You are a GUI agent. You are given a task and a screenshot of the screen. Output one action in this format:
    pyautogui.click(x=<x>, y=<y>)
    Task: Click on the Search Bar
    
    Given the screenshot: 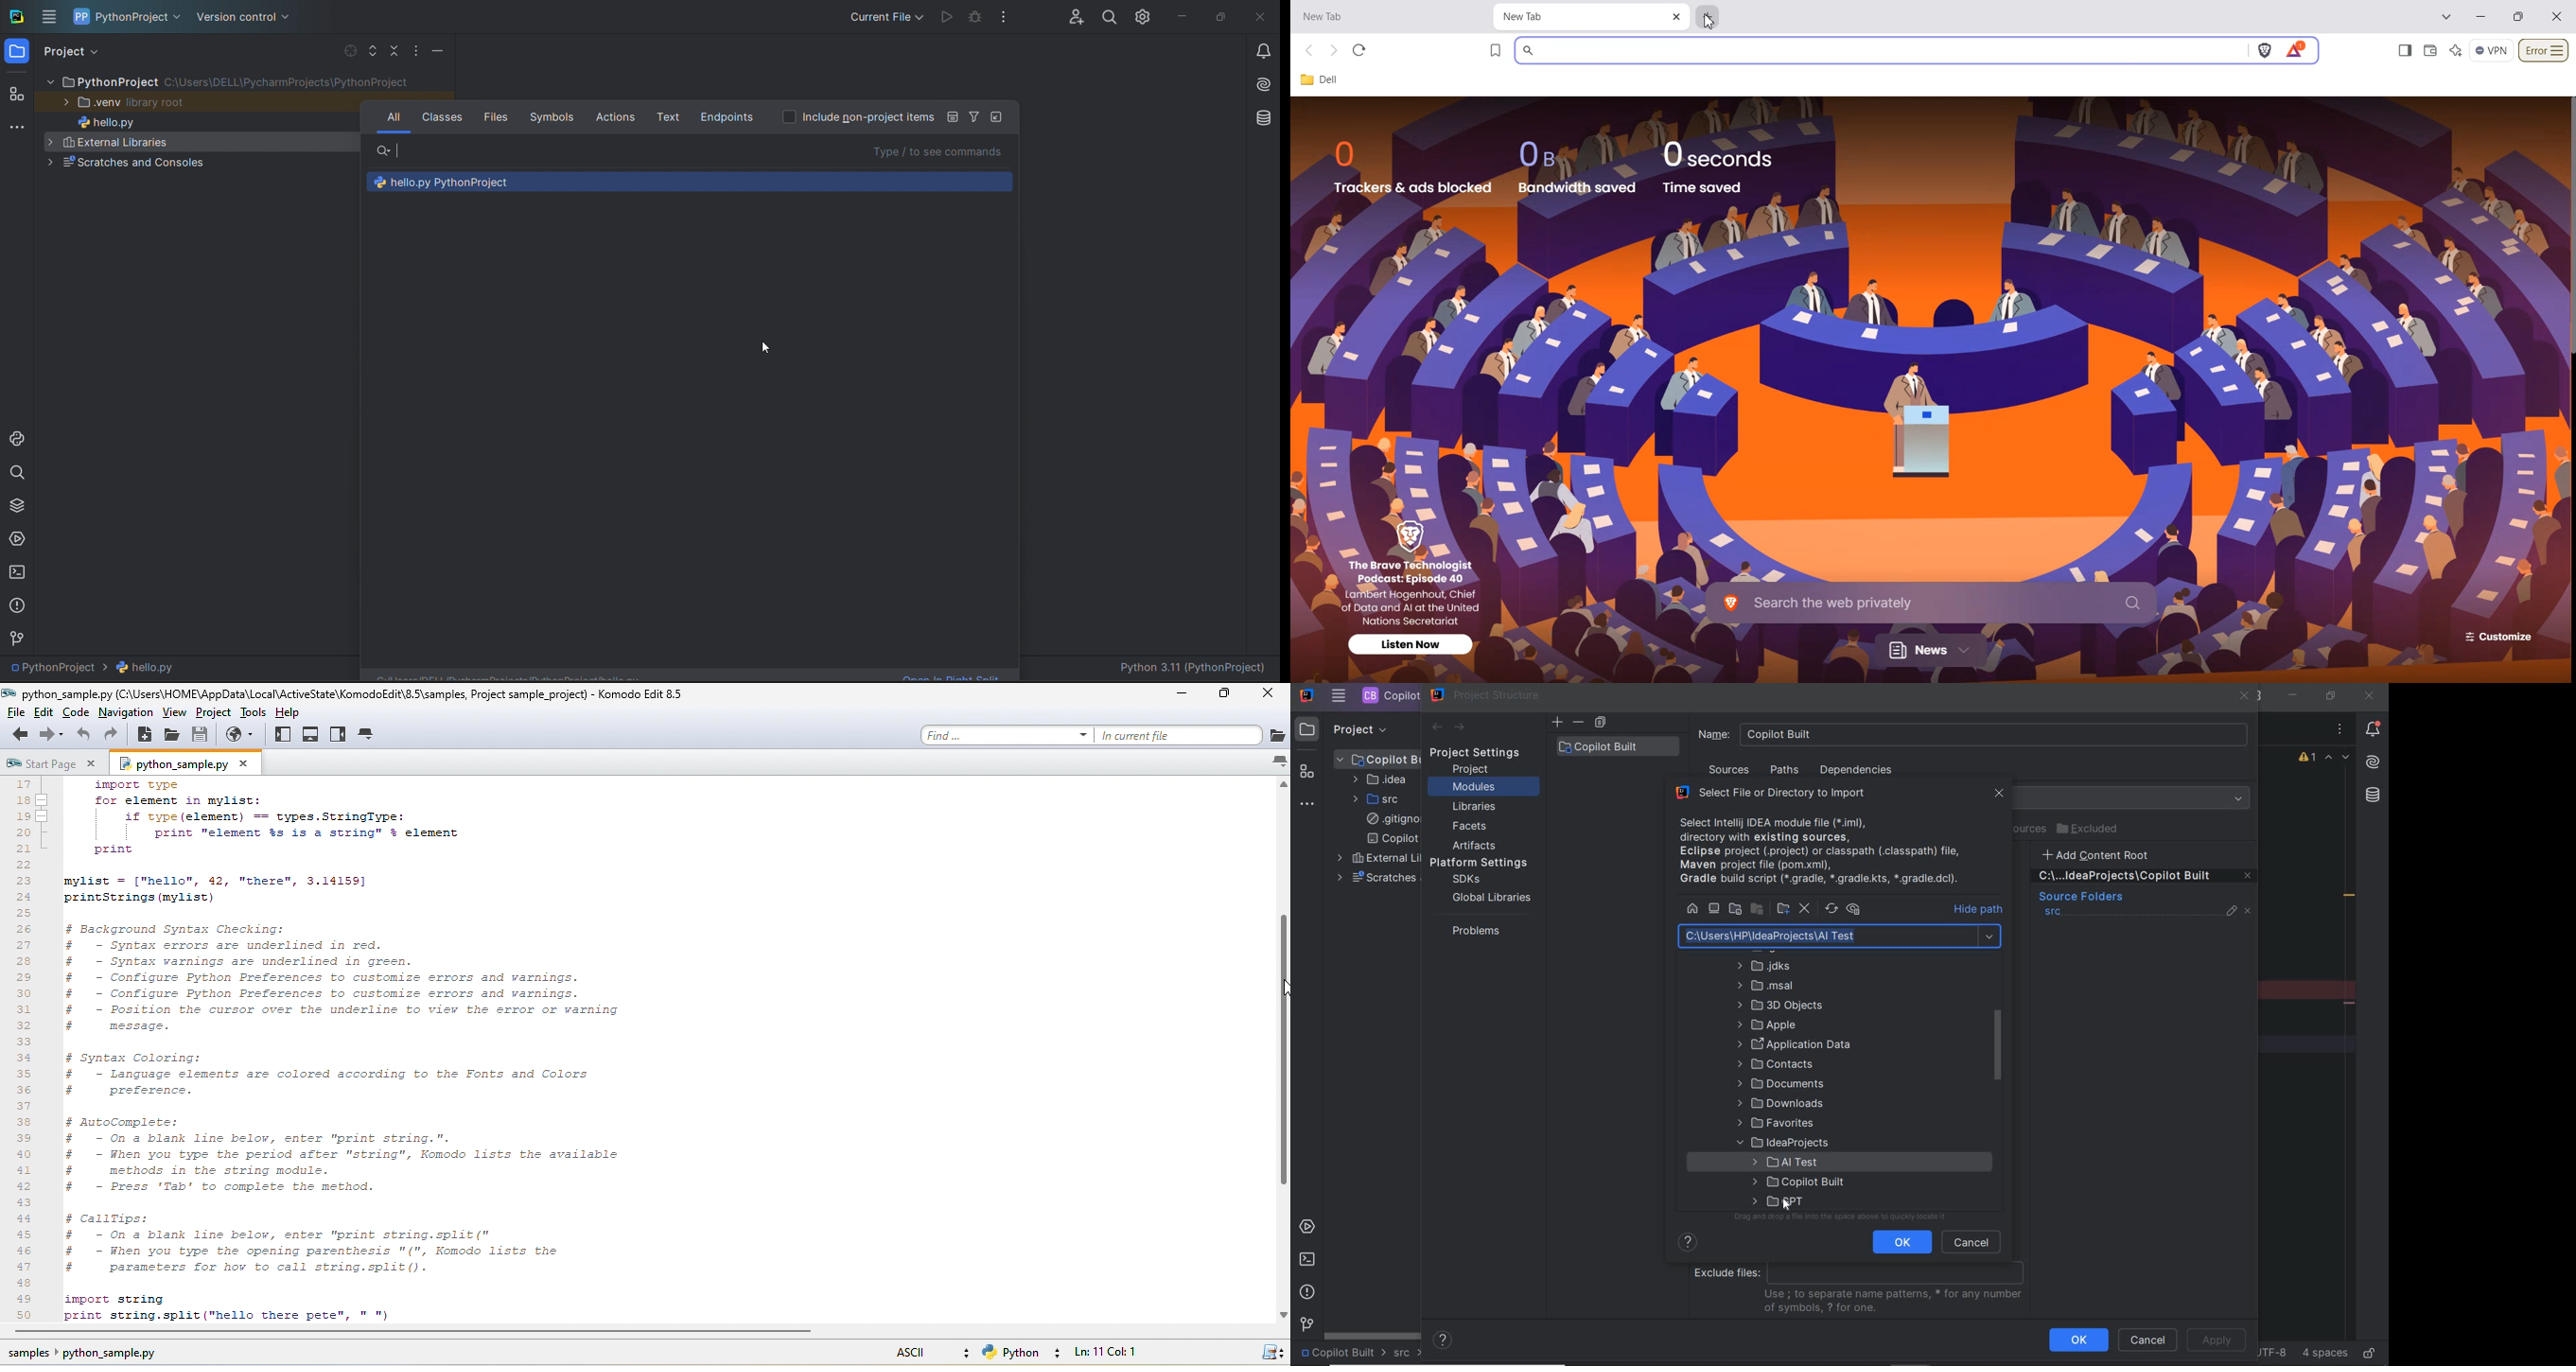 What is the action you would take?
    pyautogui.click(x=1931, y=601)
    